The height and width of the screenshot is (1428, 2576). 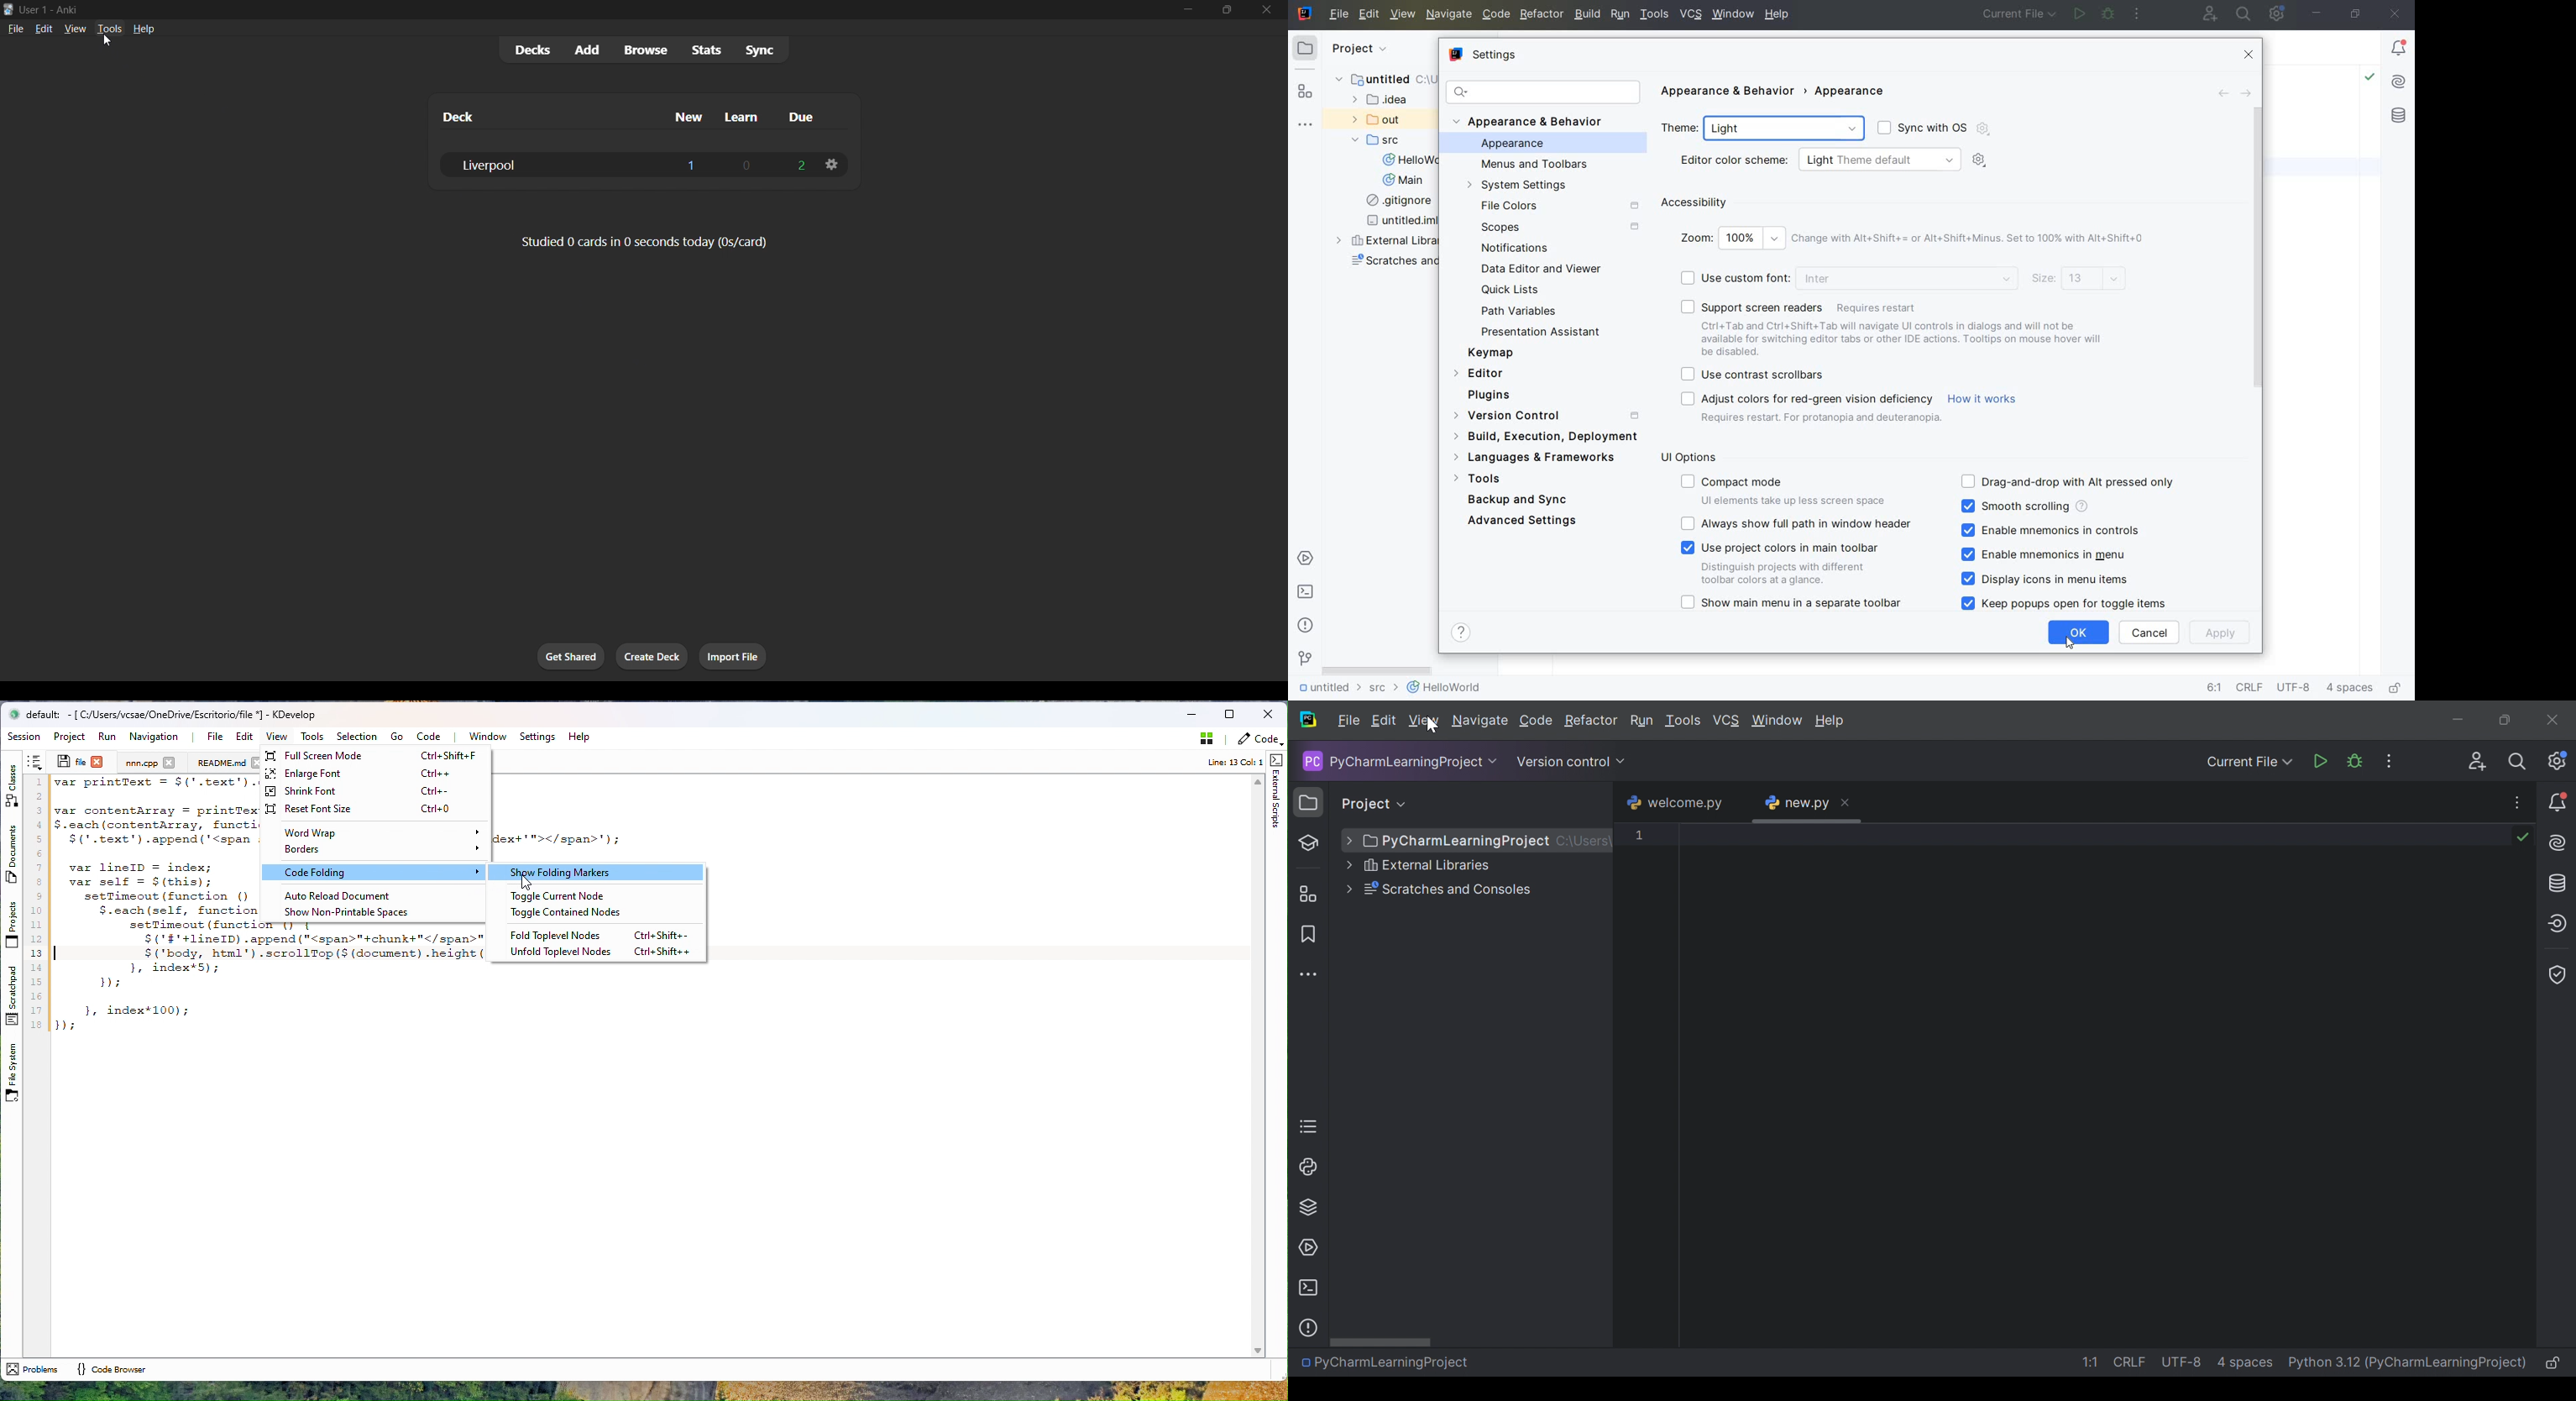 I want to click on learn column, so click(x=749, y=118).